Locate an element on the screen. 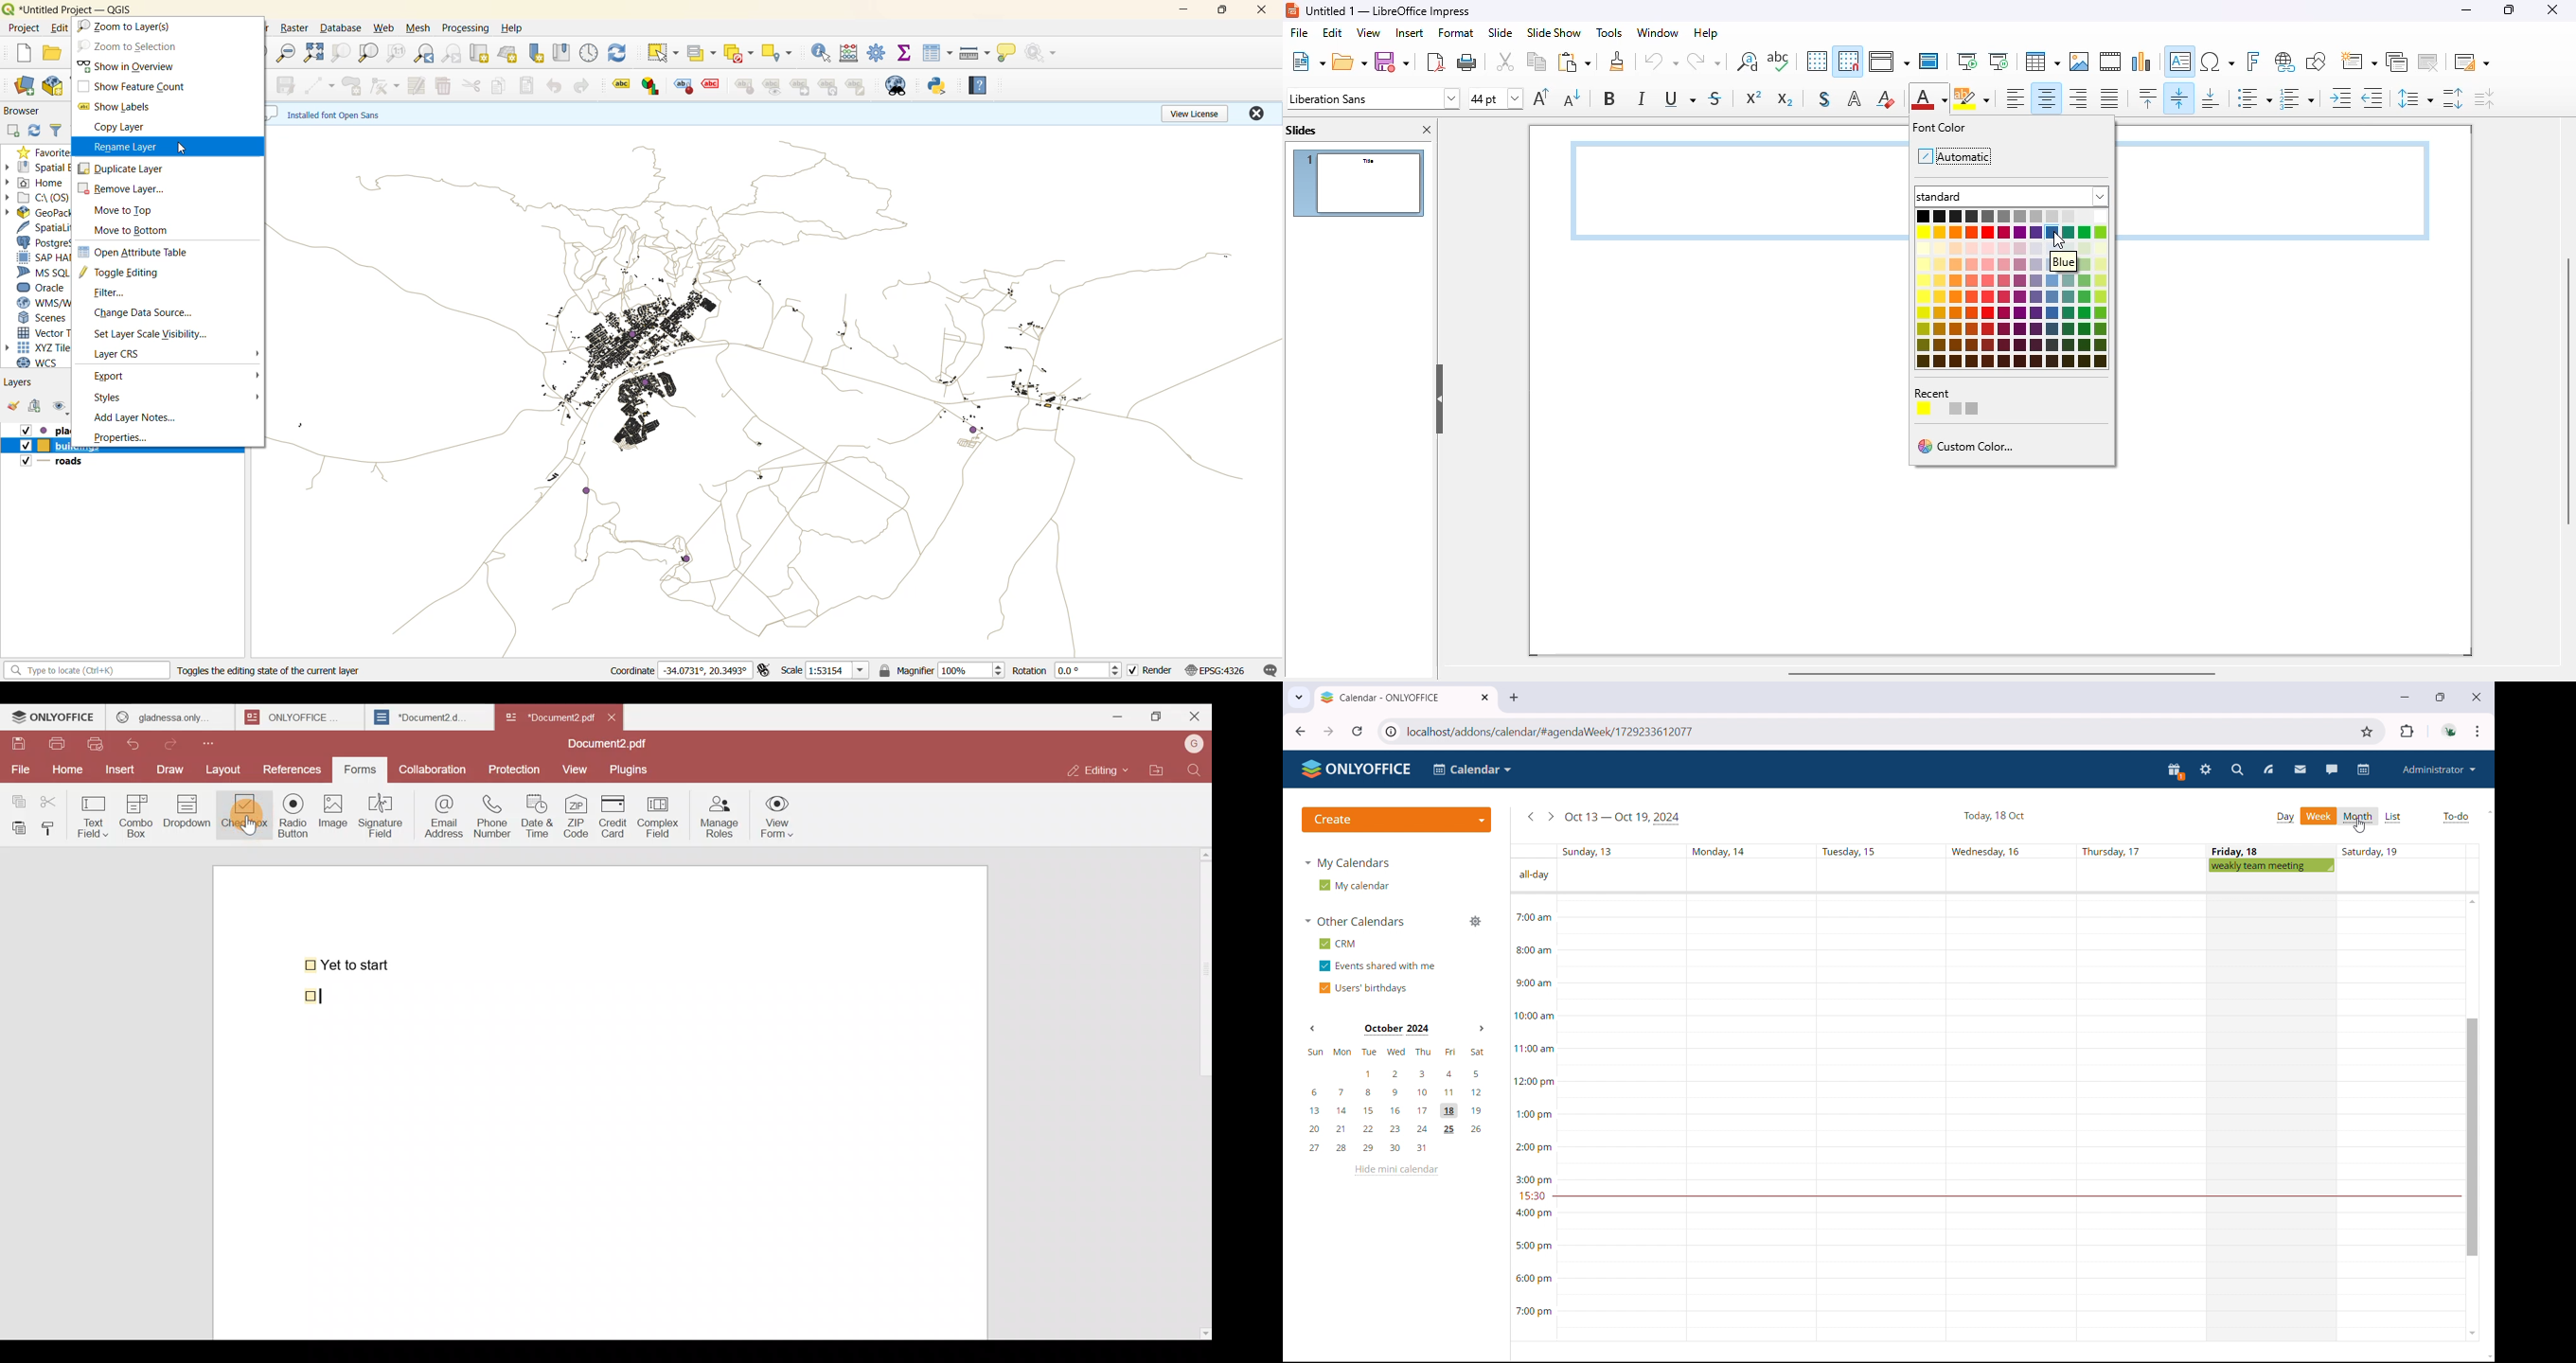 The image size is (2576, 1372). References is located at coordinates (292, 769).